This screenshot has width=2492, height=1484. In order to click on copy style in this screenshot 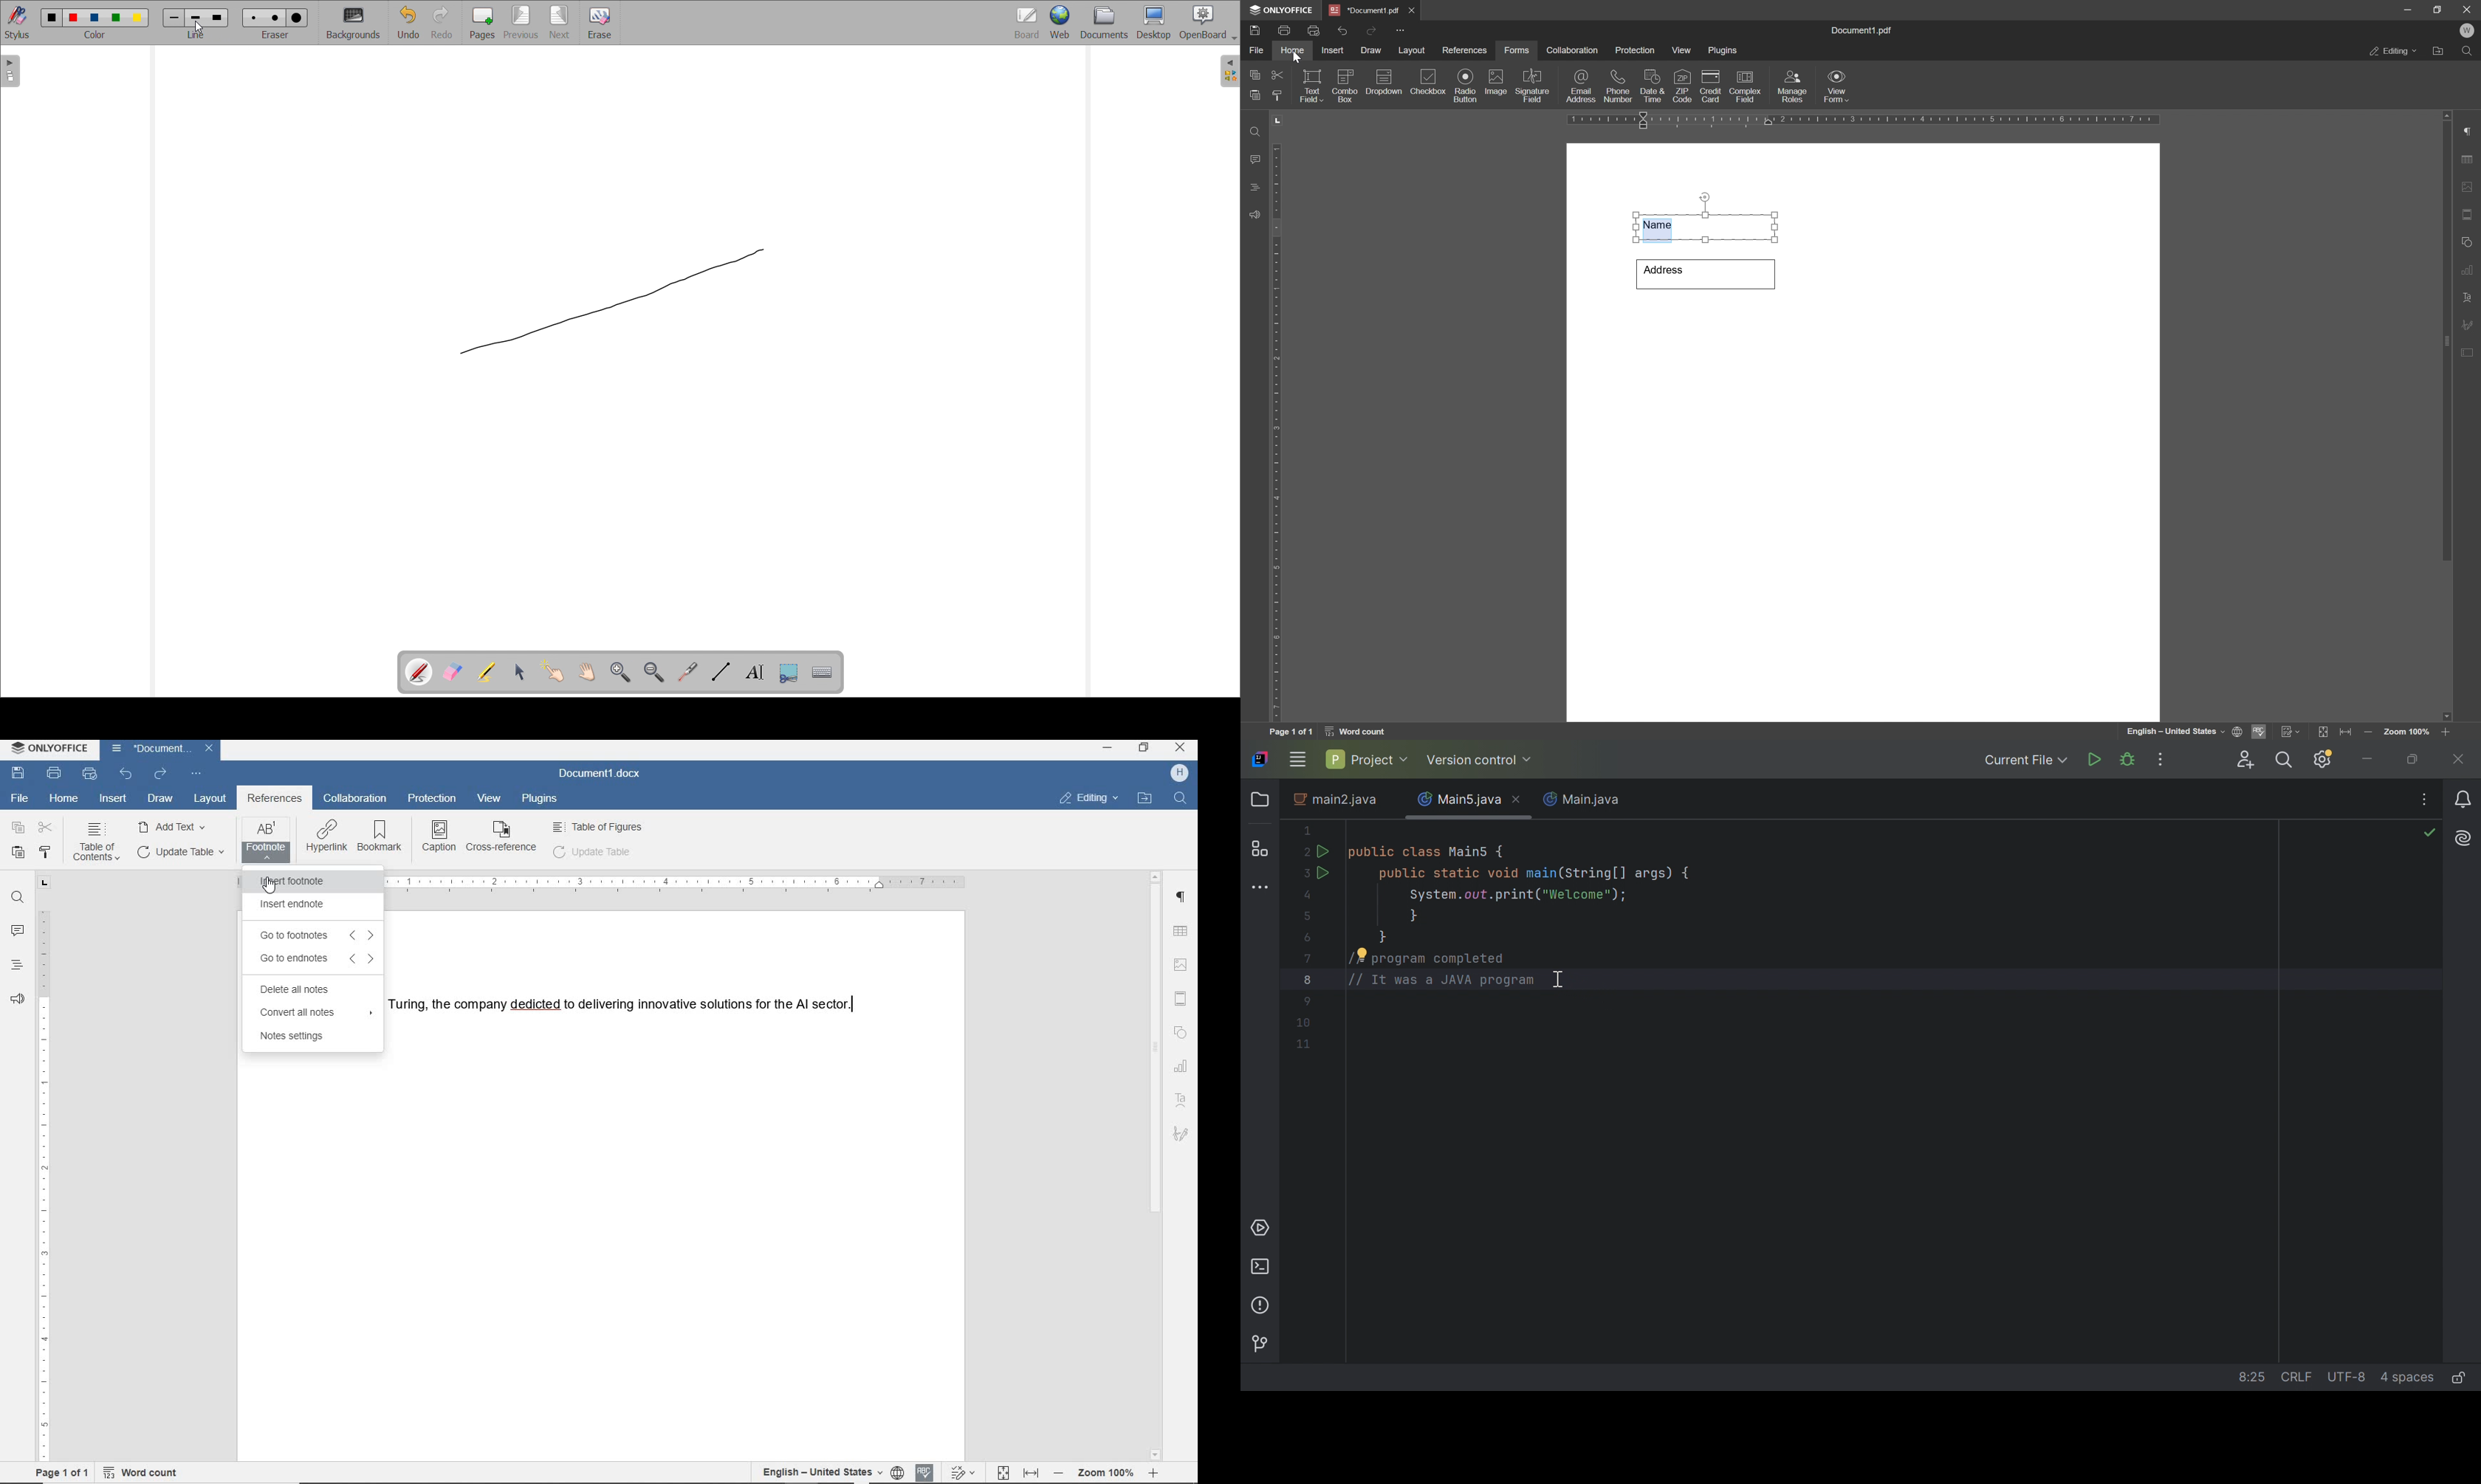, I will do `click(1278, 94)`.